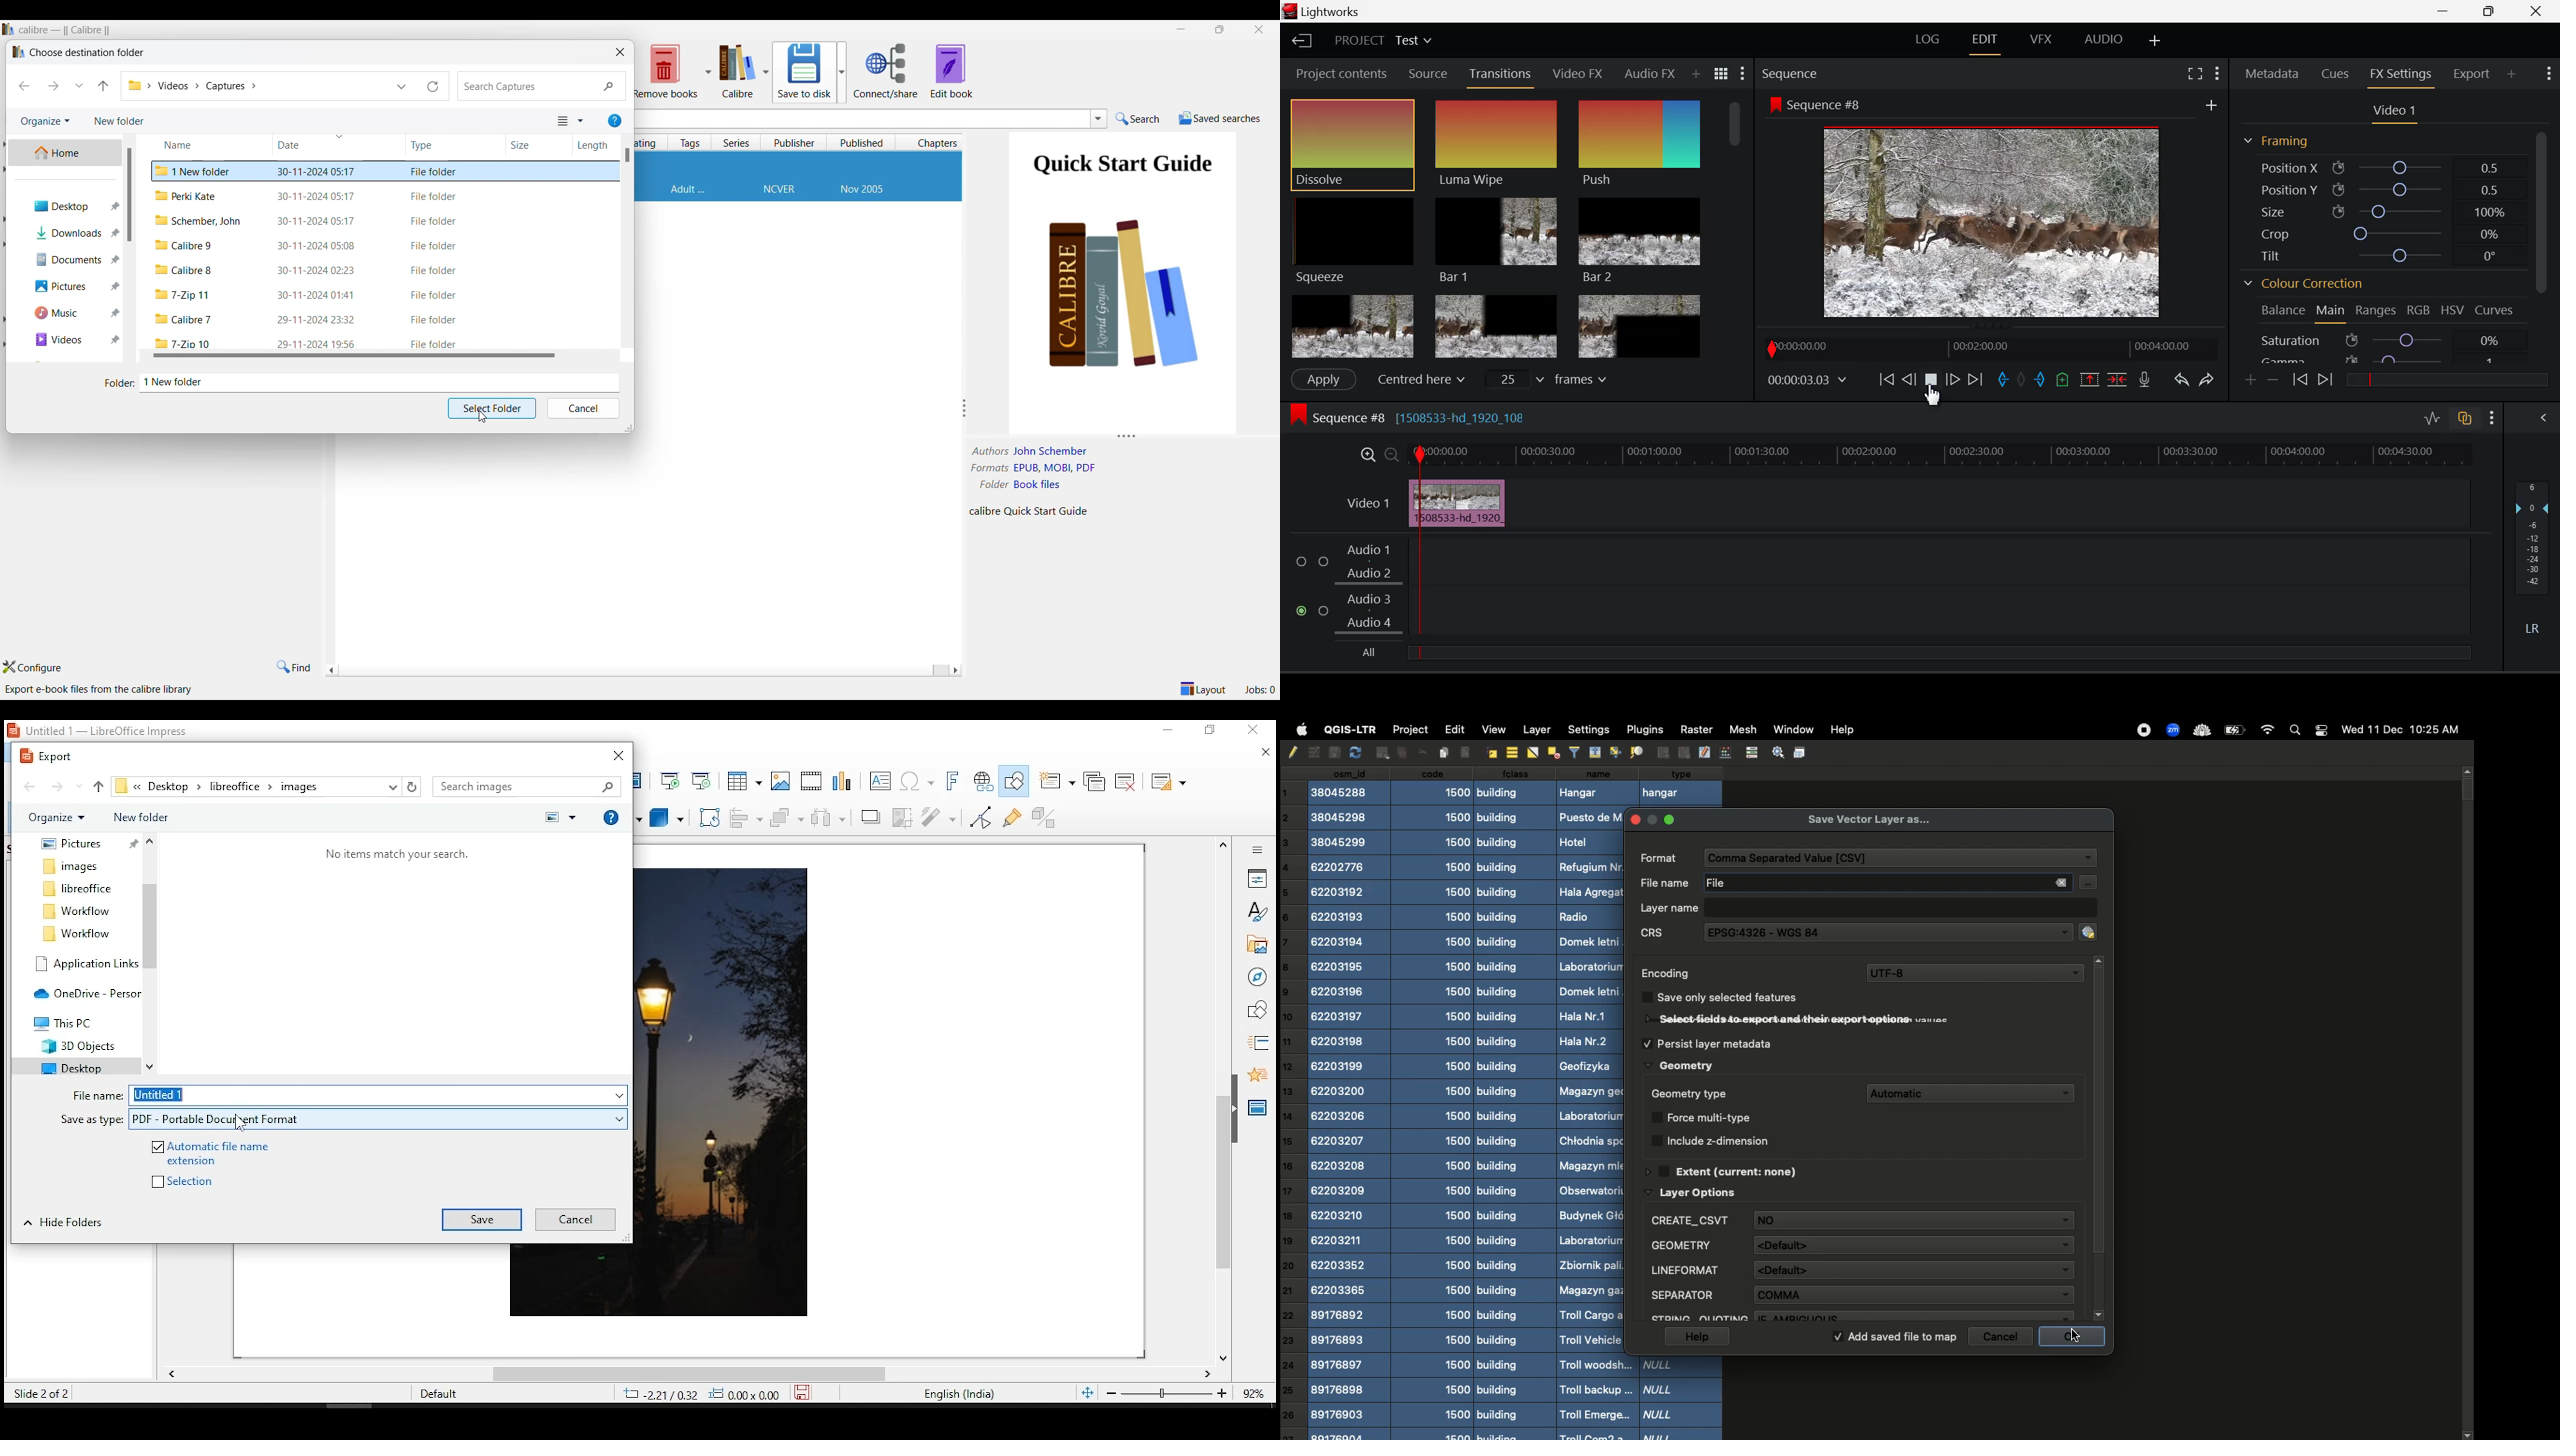 This screenshot has height=1456, width=2576. I want to click on Mesh, so click(1740, 729).